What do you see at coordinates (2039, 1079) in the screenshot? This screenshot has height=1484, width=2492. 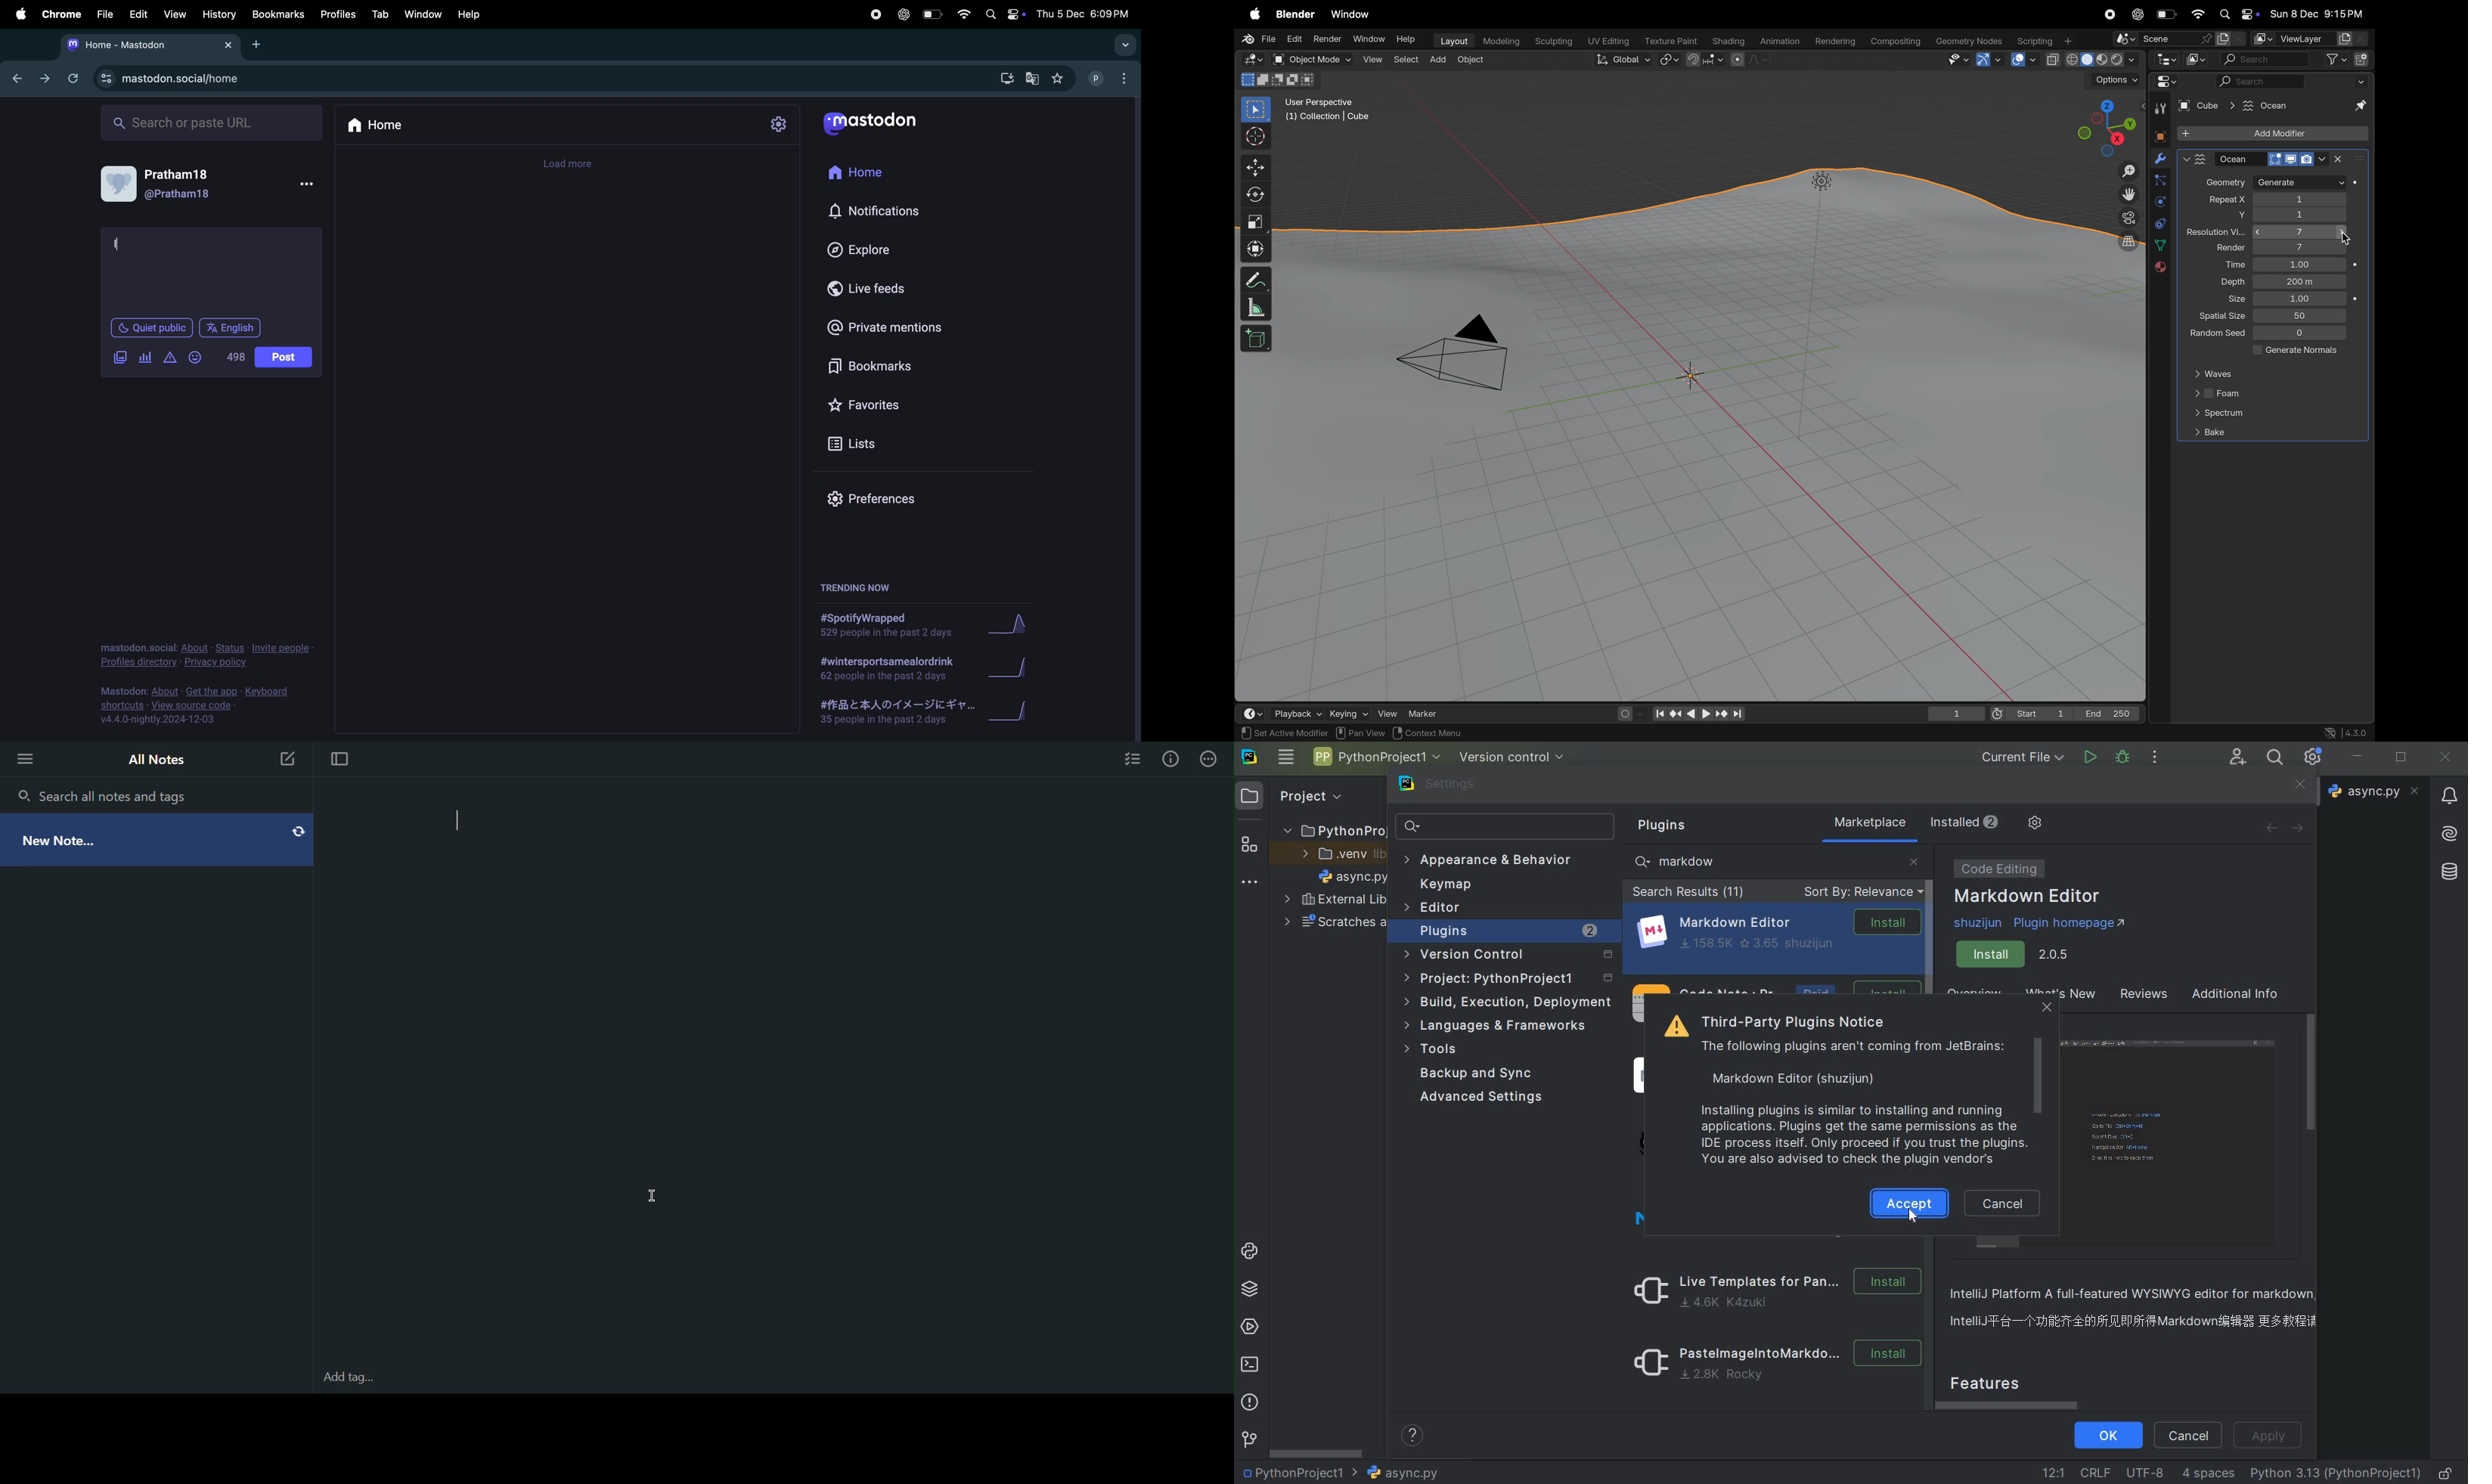 I see `scrollbar` at bounding box center [2039, 1079].